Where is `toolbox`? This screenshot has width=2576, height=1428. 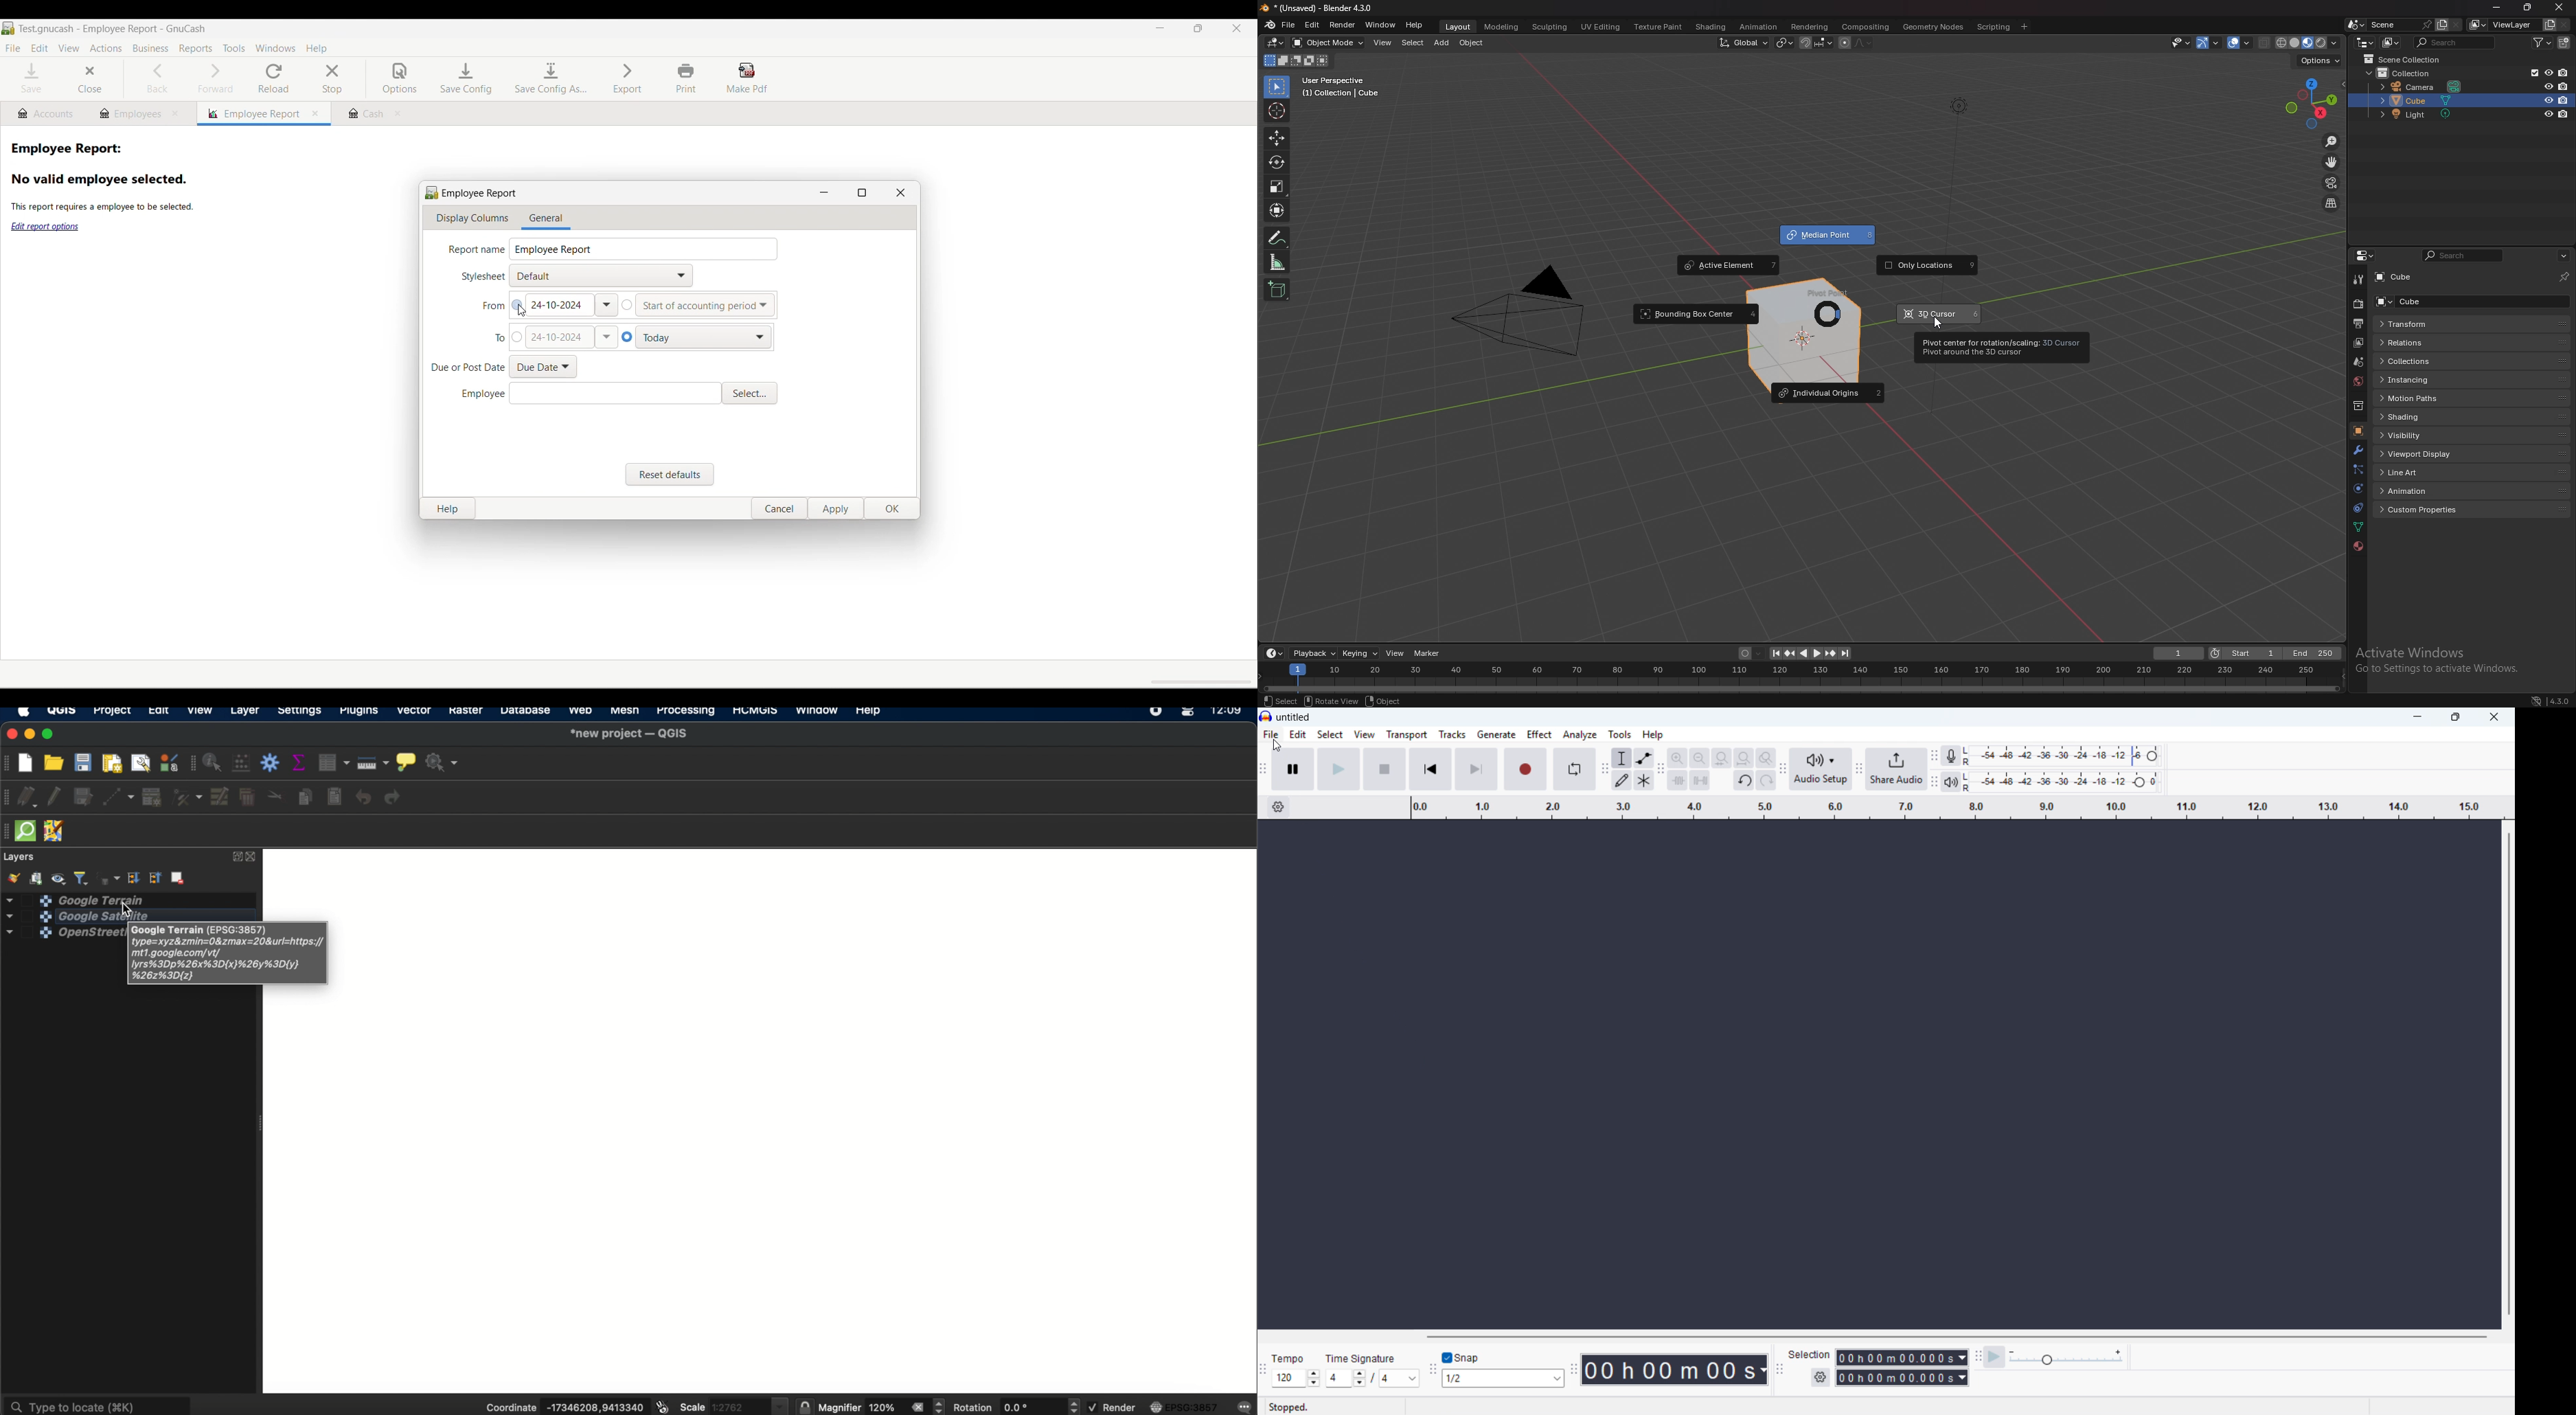
toolbox is located at coordinates (272, 763).